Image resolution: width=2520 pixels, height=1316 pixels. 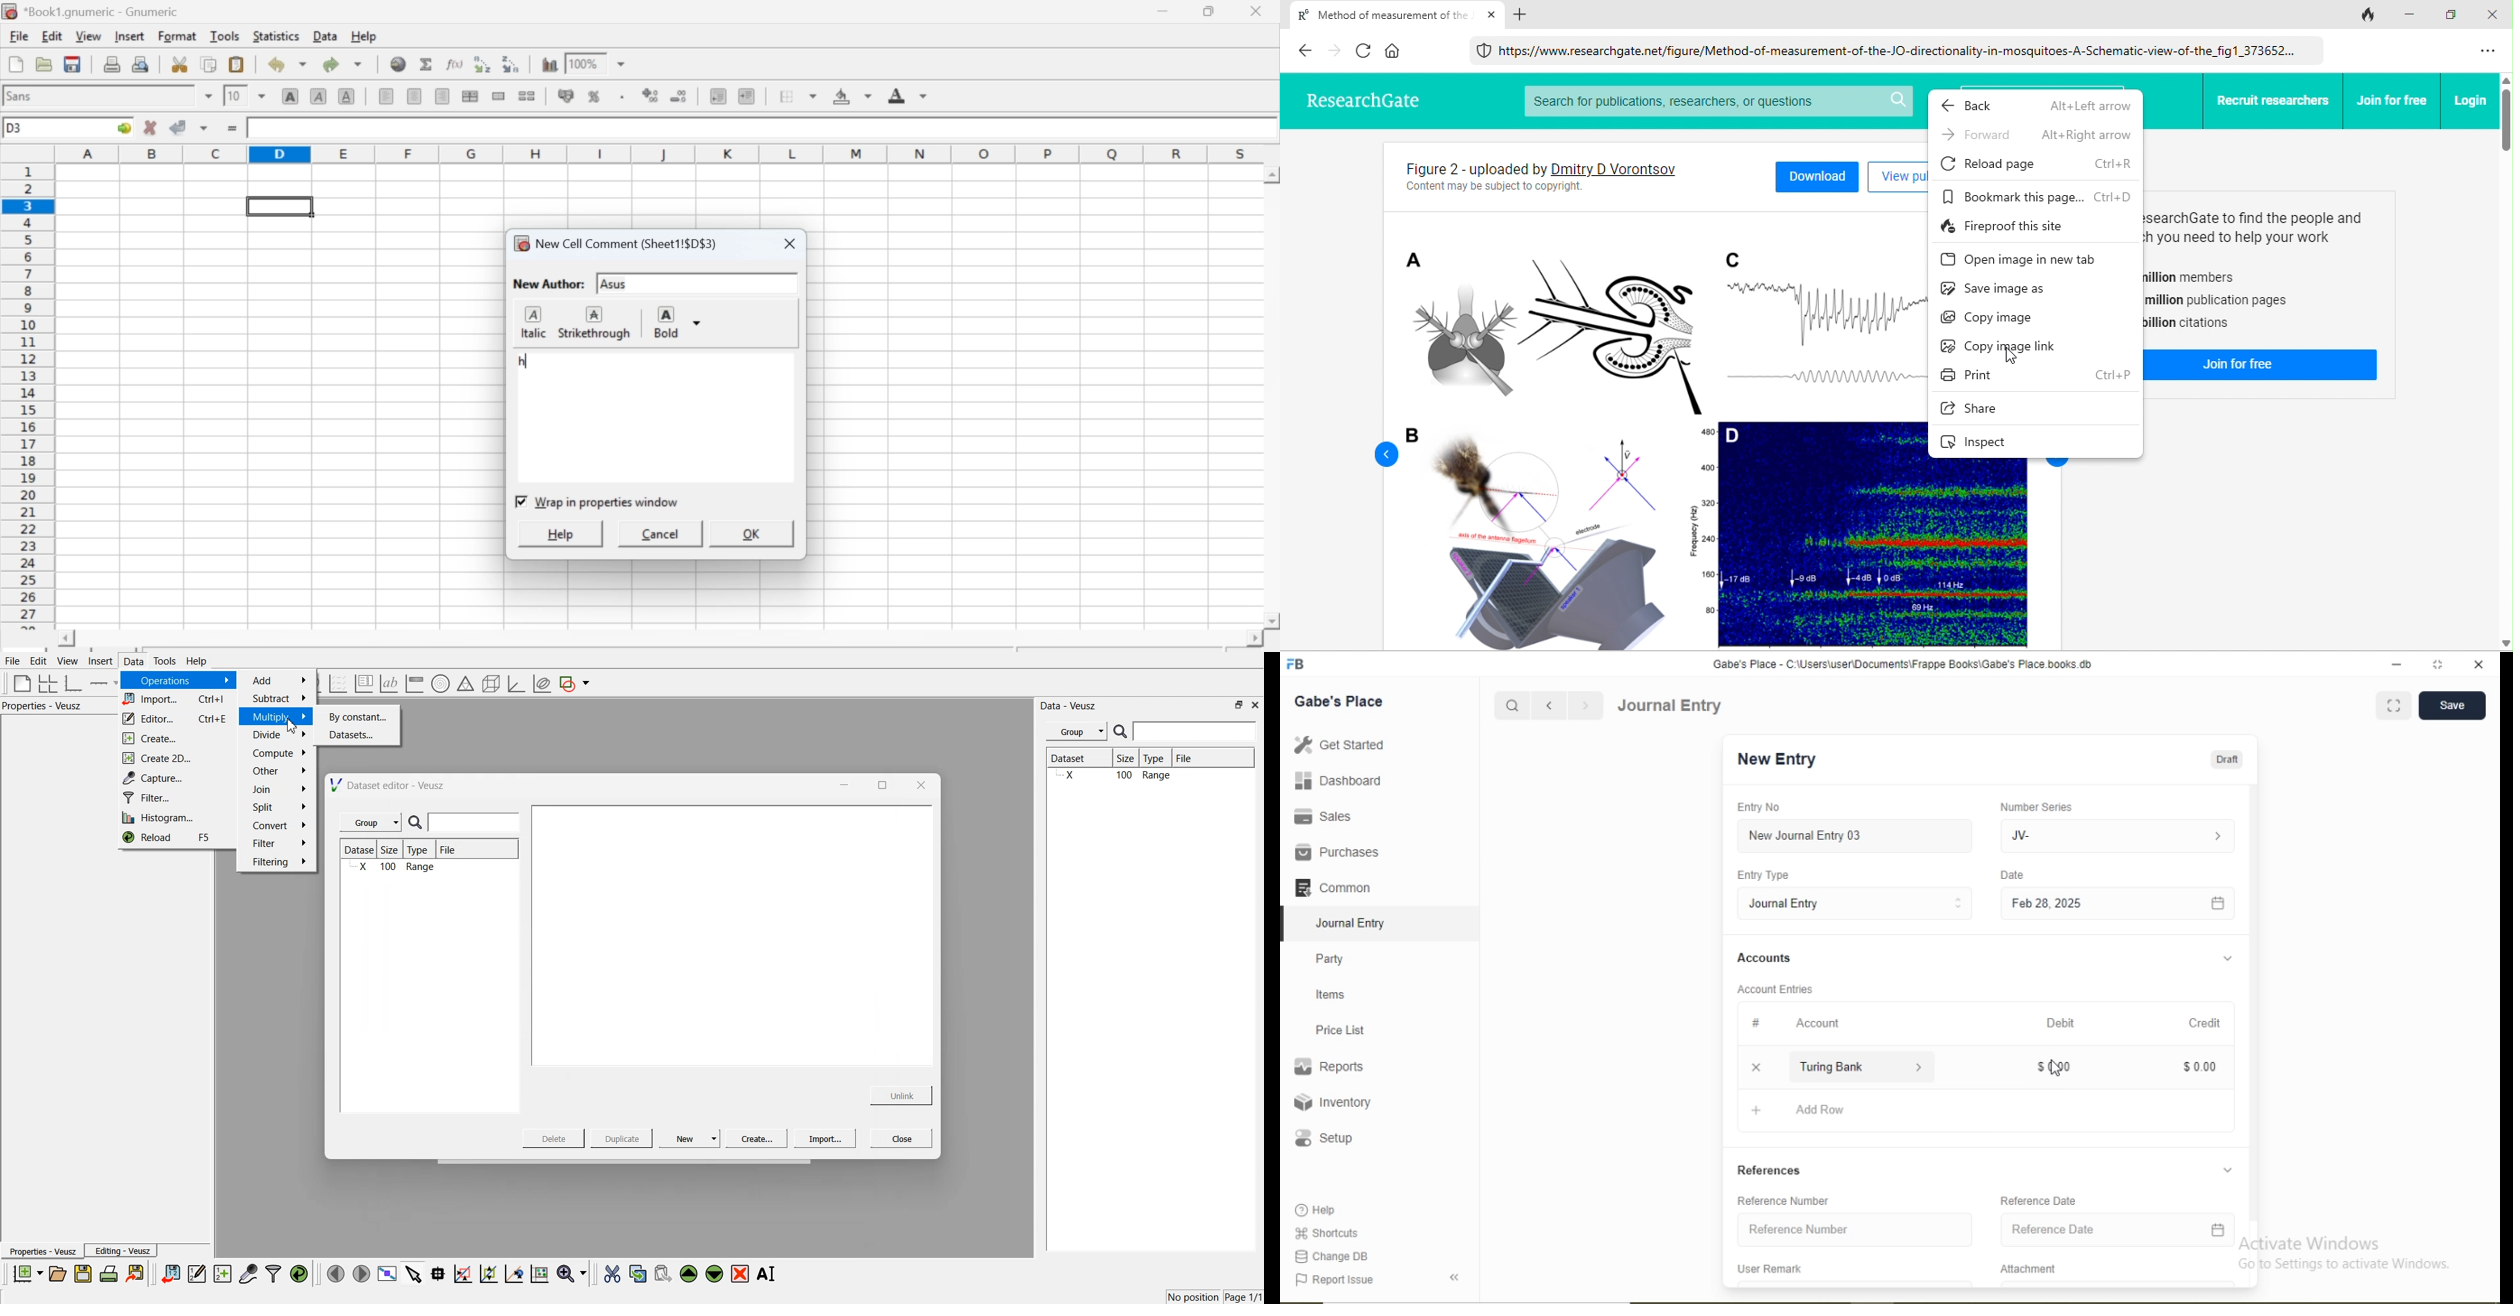 I want to click on Calendar, so click(x=2218, y=905).